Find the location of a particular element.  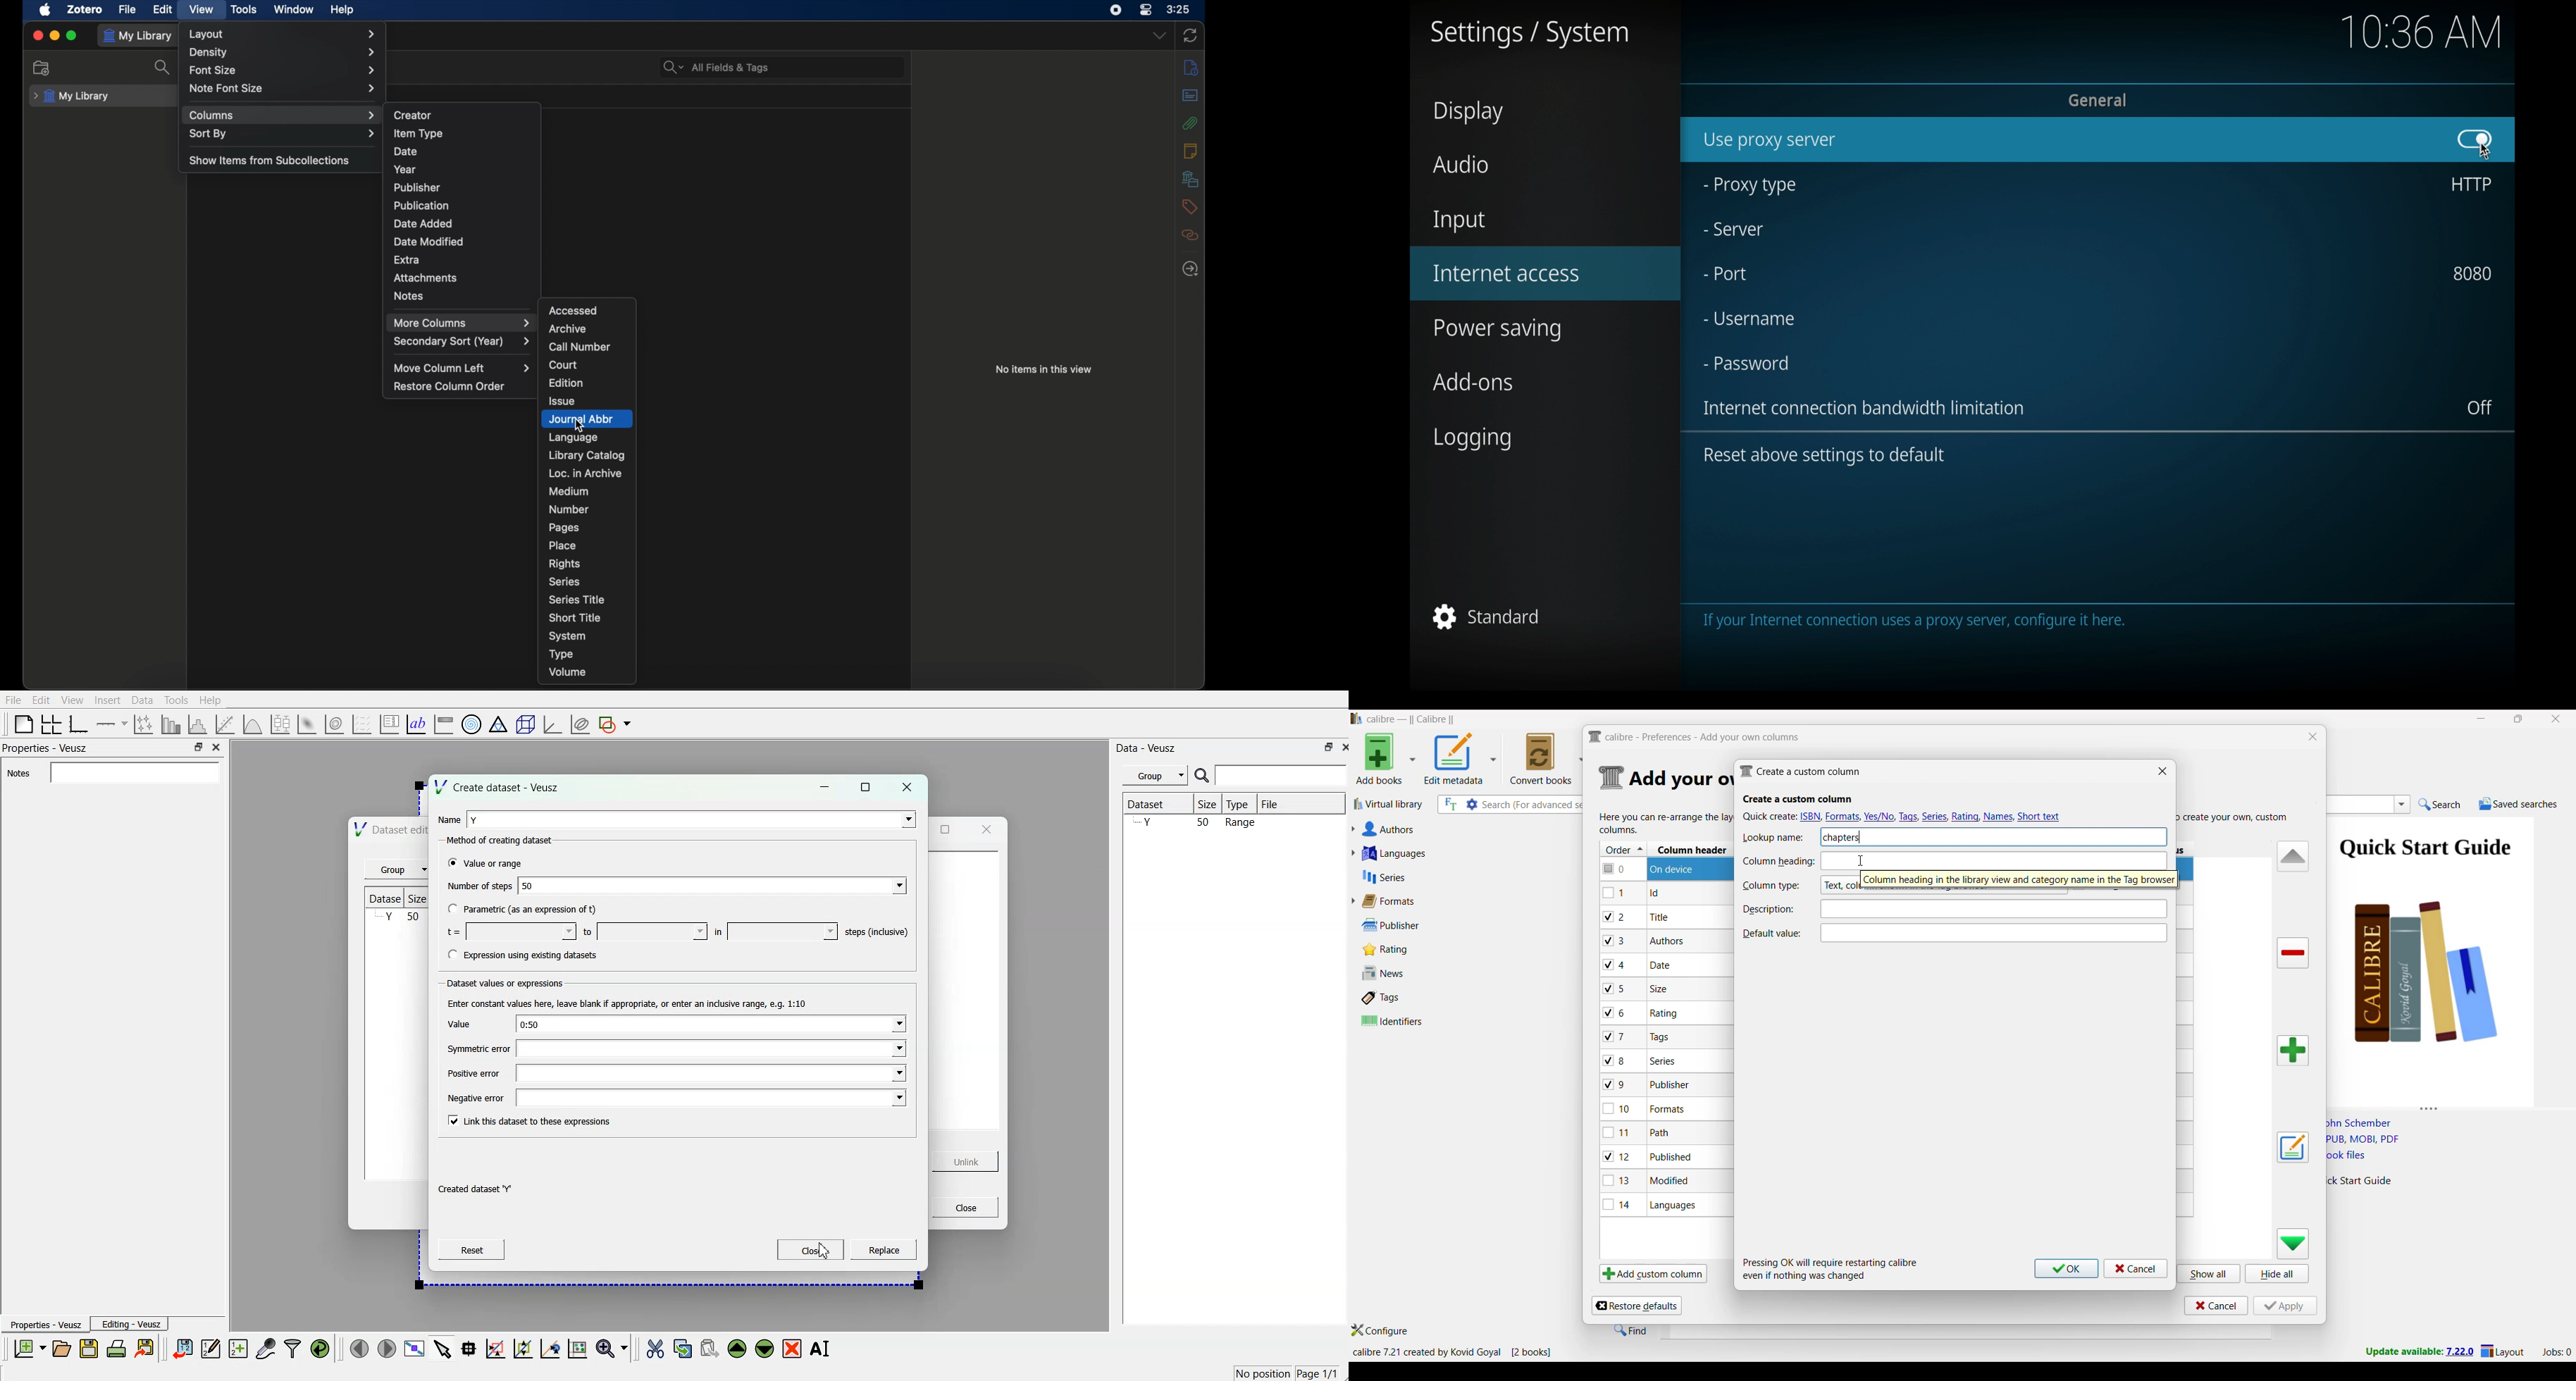

place is located at coordinates (563, 545).